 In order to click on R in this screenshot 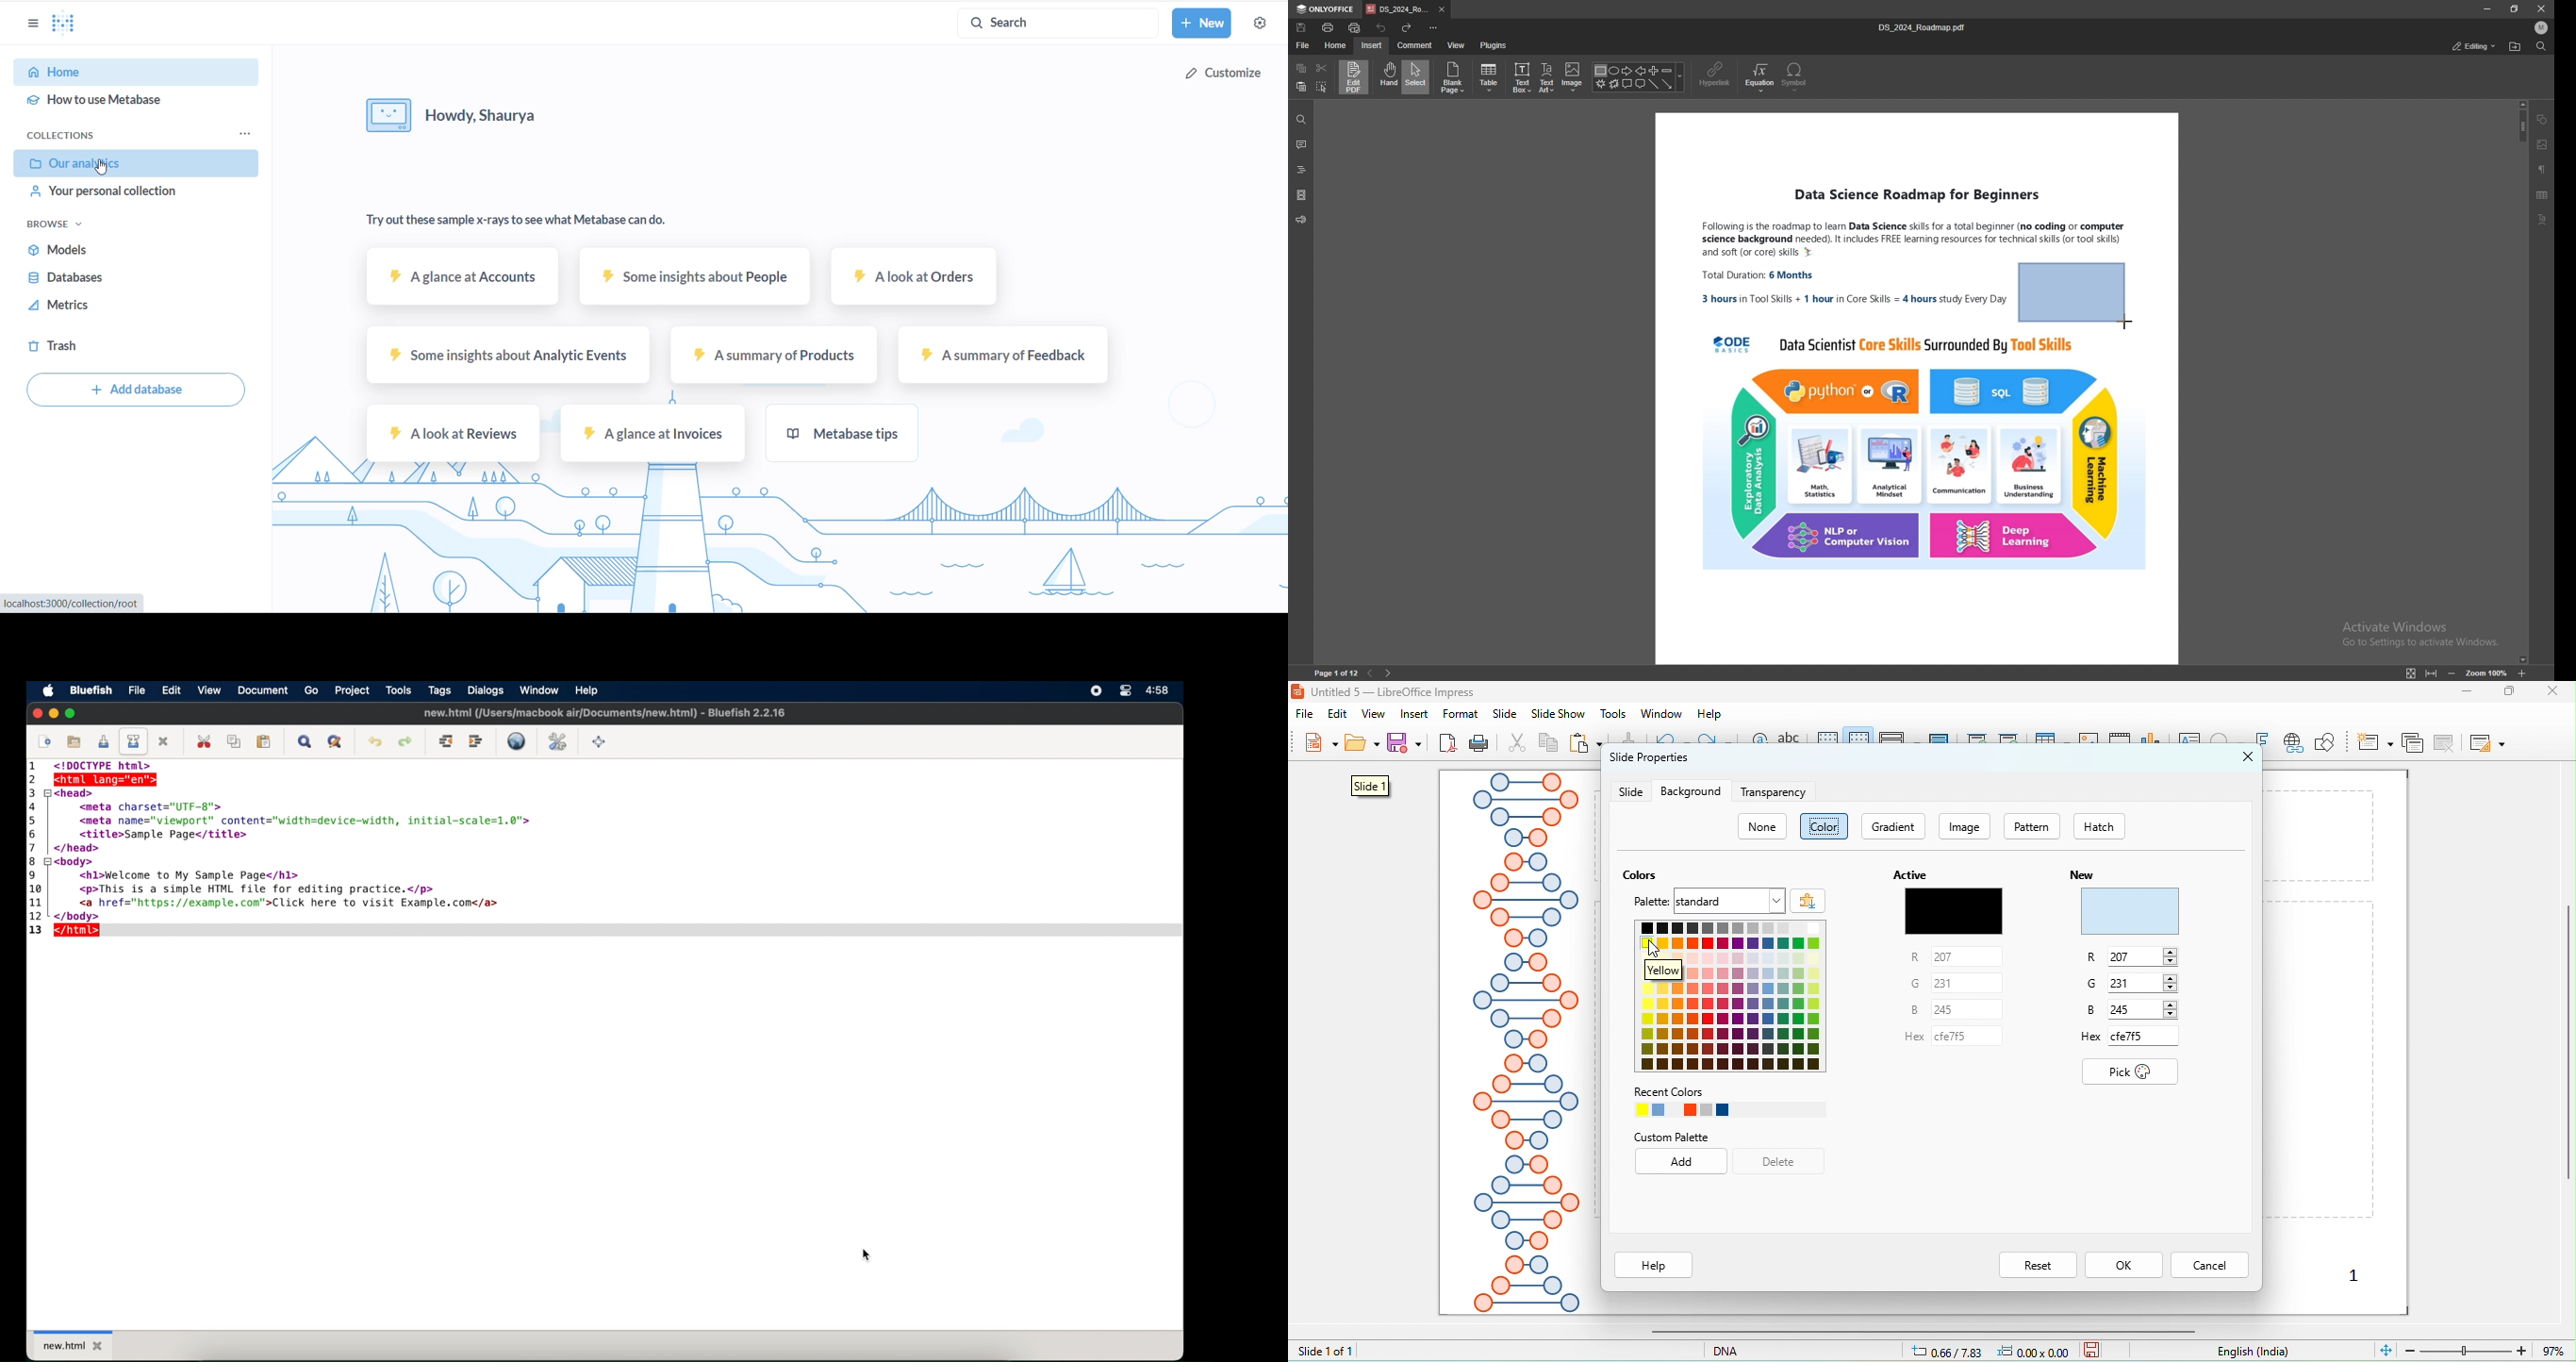, I will do `click(2132, 958)`.